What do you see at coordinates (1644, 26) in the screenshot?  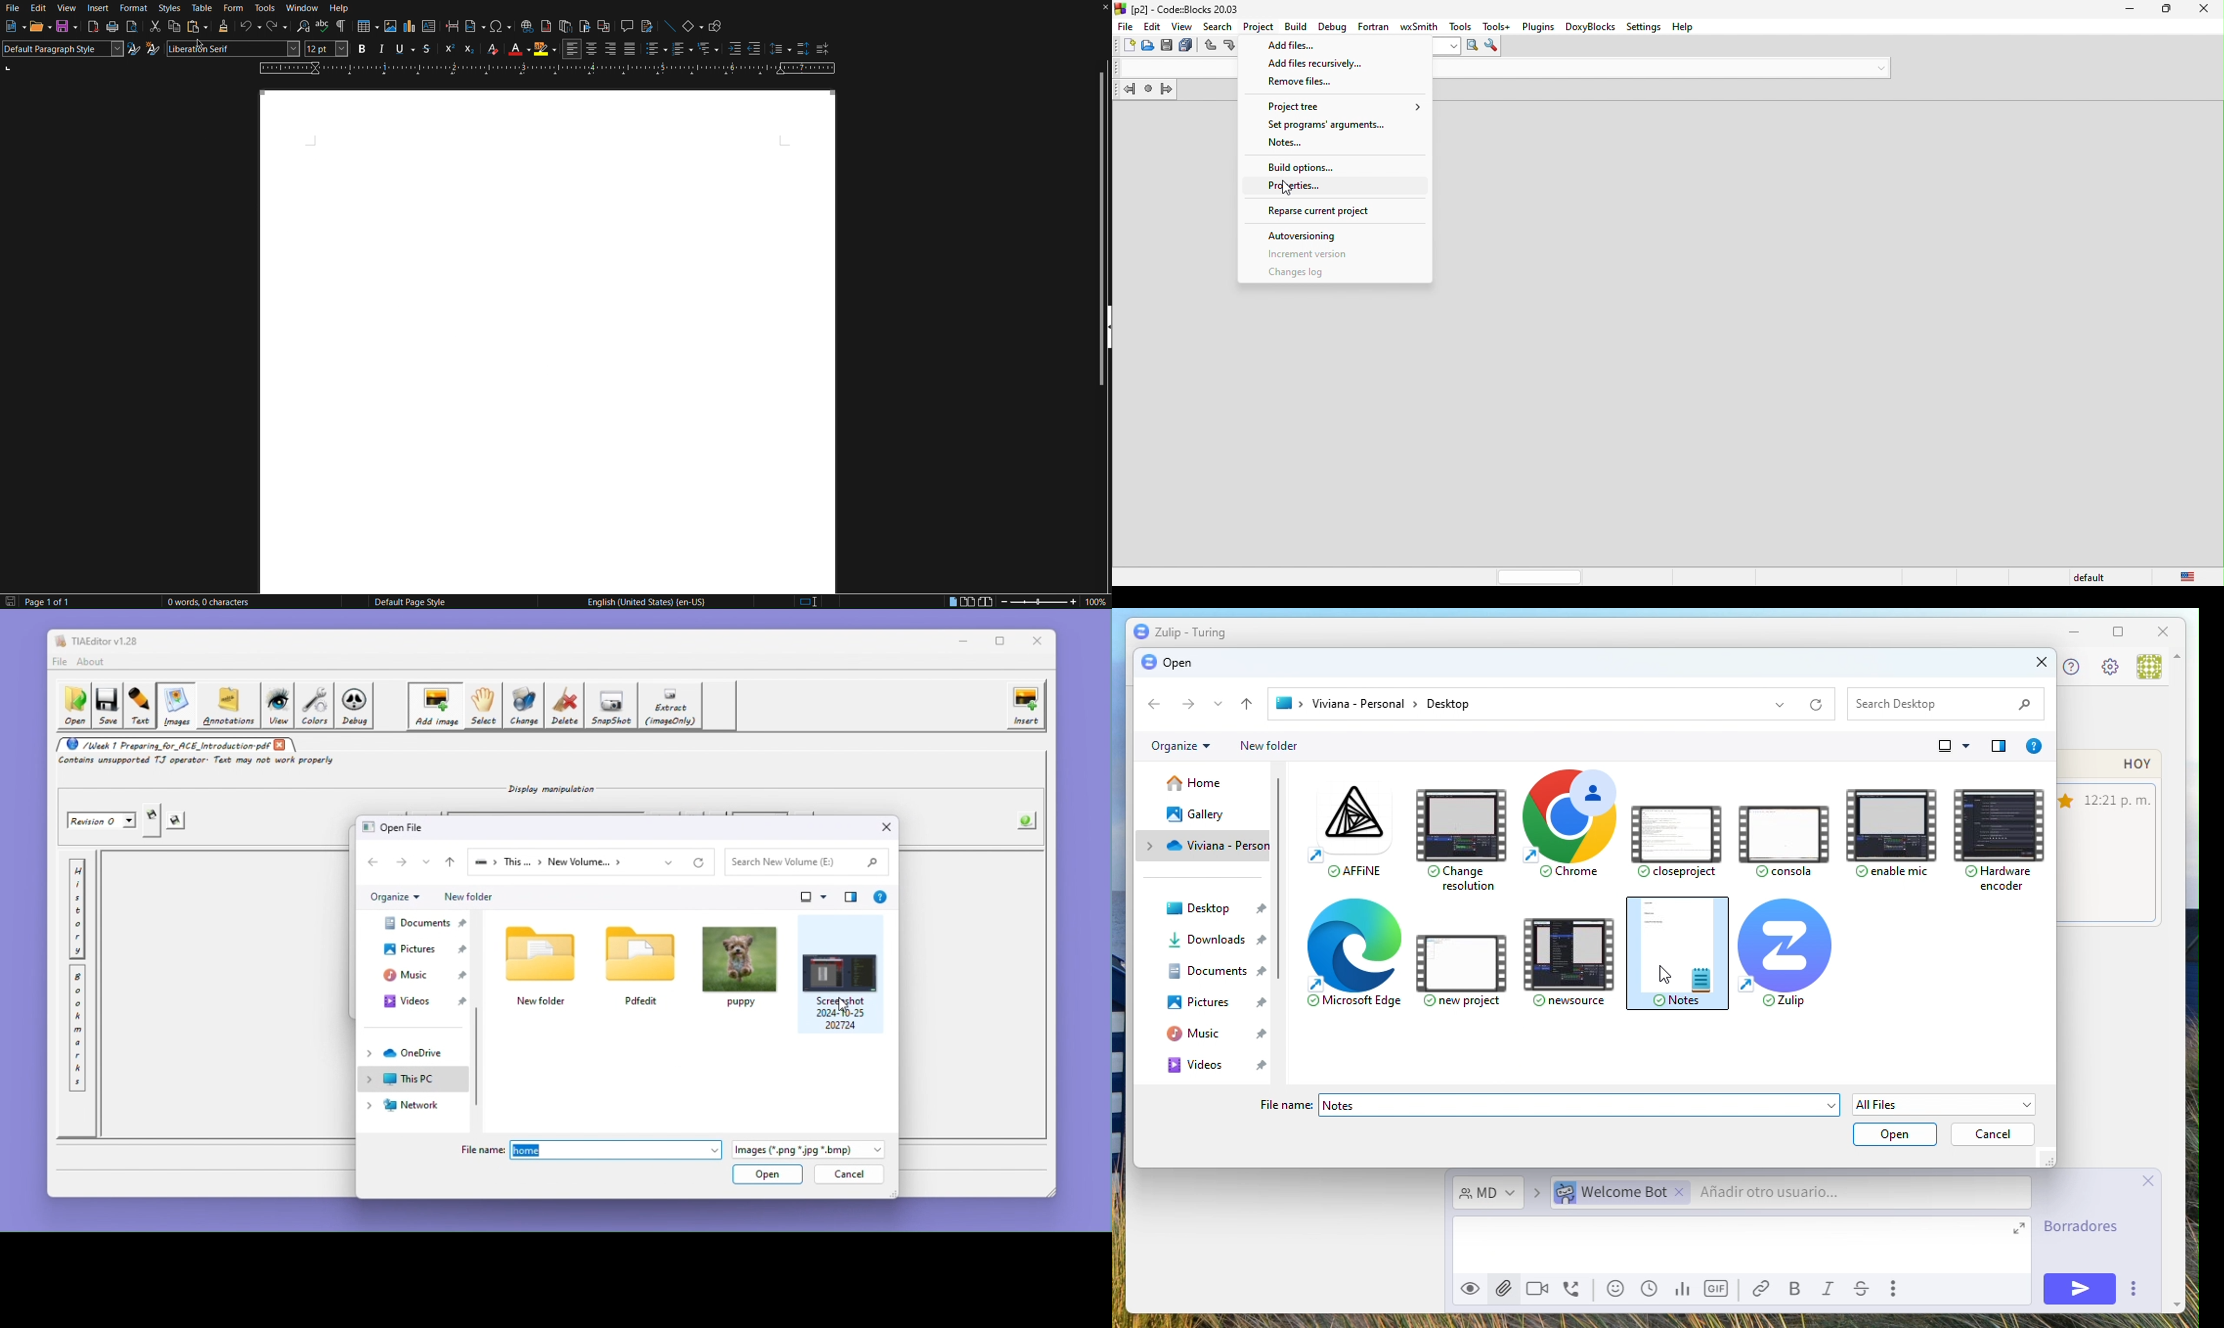 I see `settings` at bounding box center [1644, 26].